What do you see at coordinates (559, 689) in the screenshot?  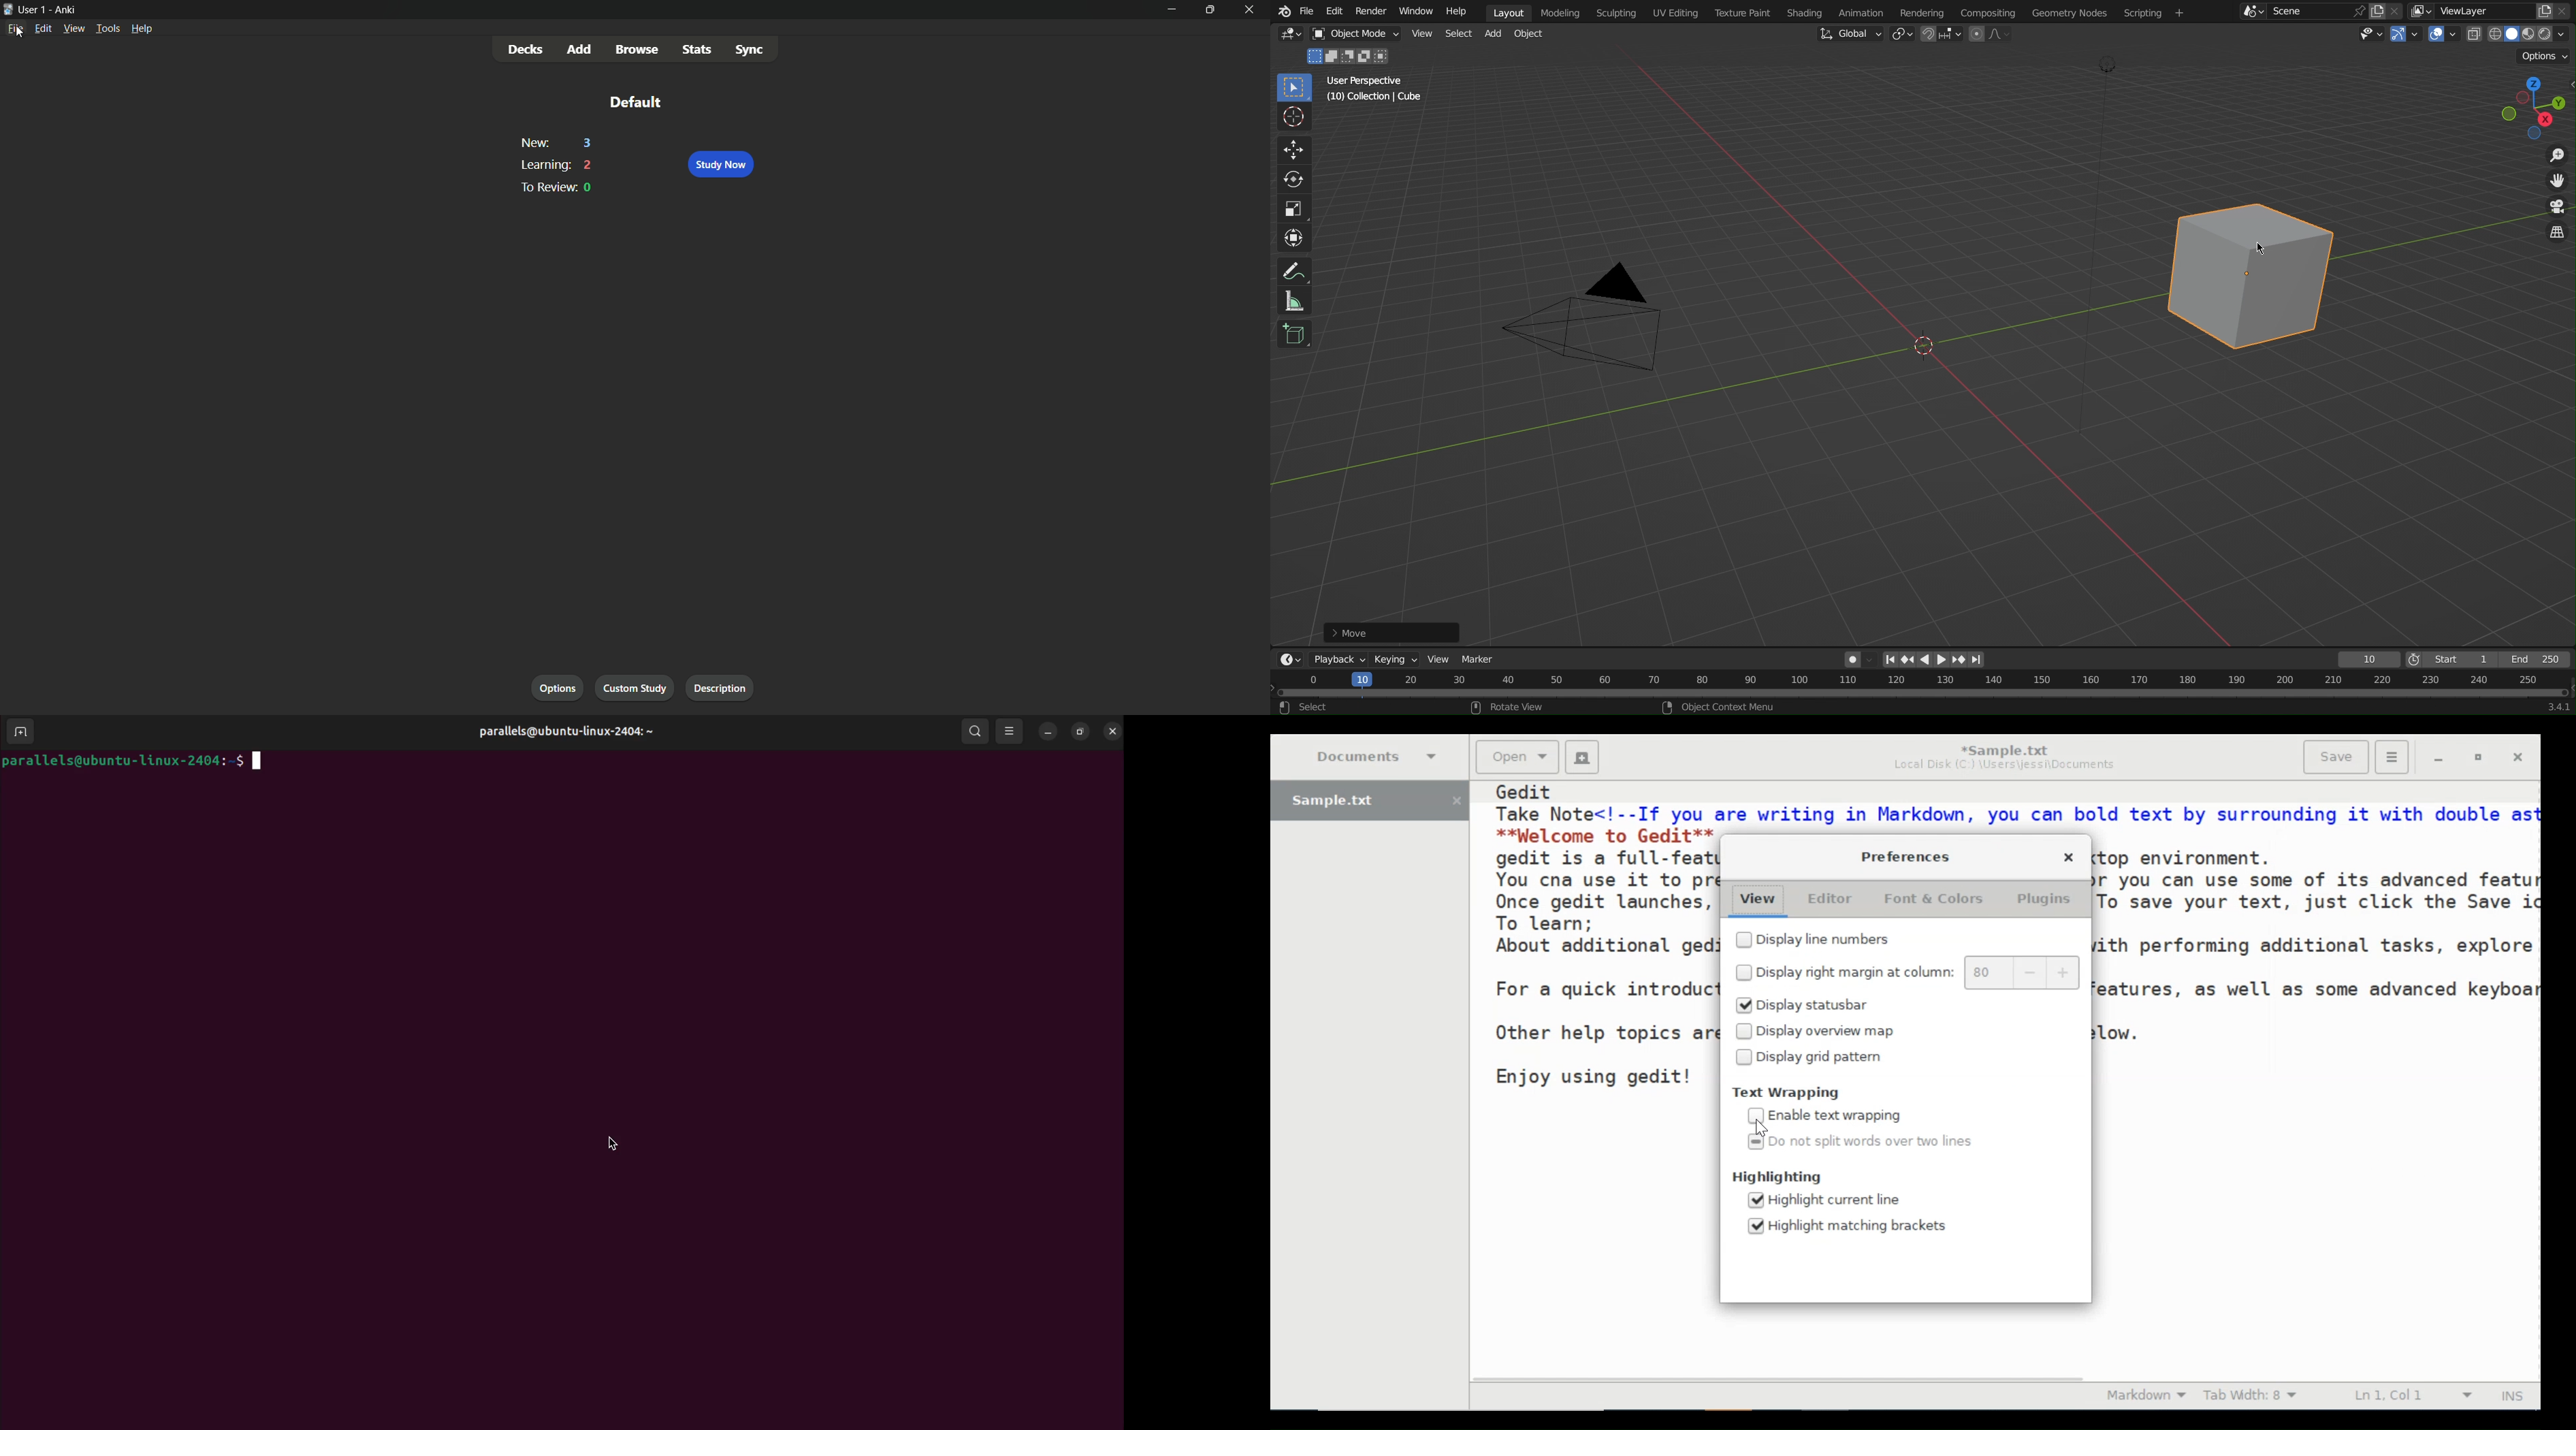 I see `get started` at bounding box center [559, 689].